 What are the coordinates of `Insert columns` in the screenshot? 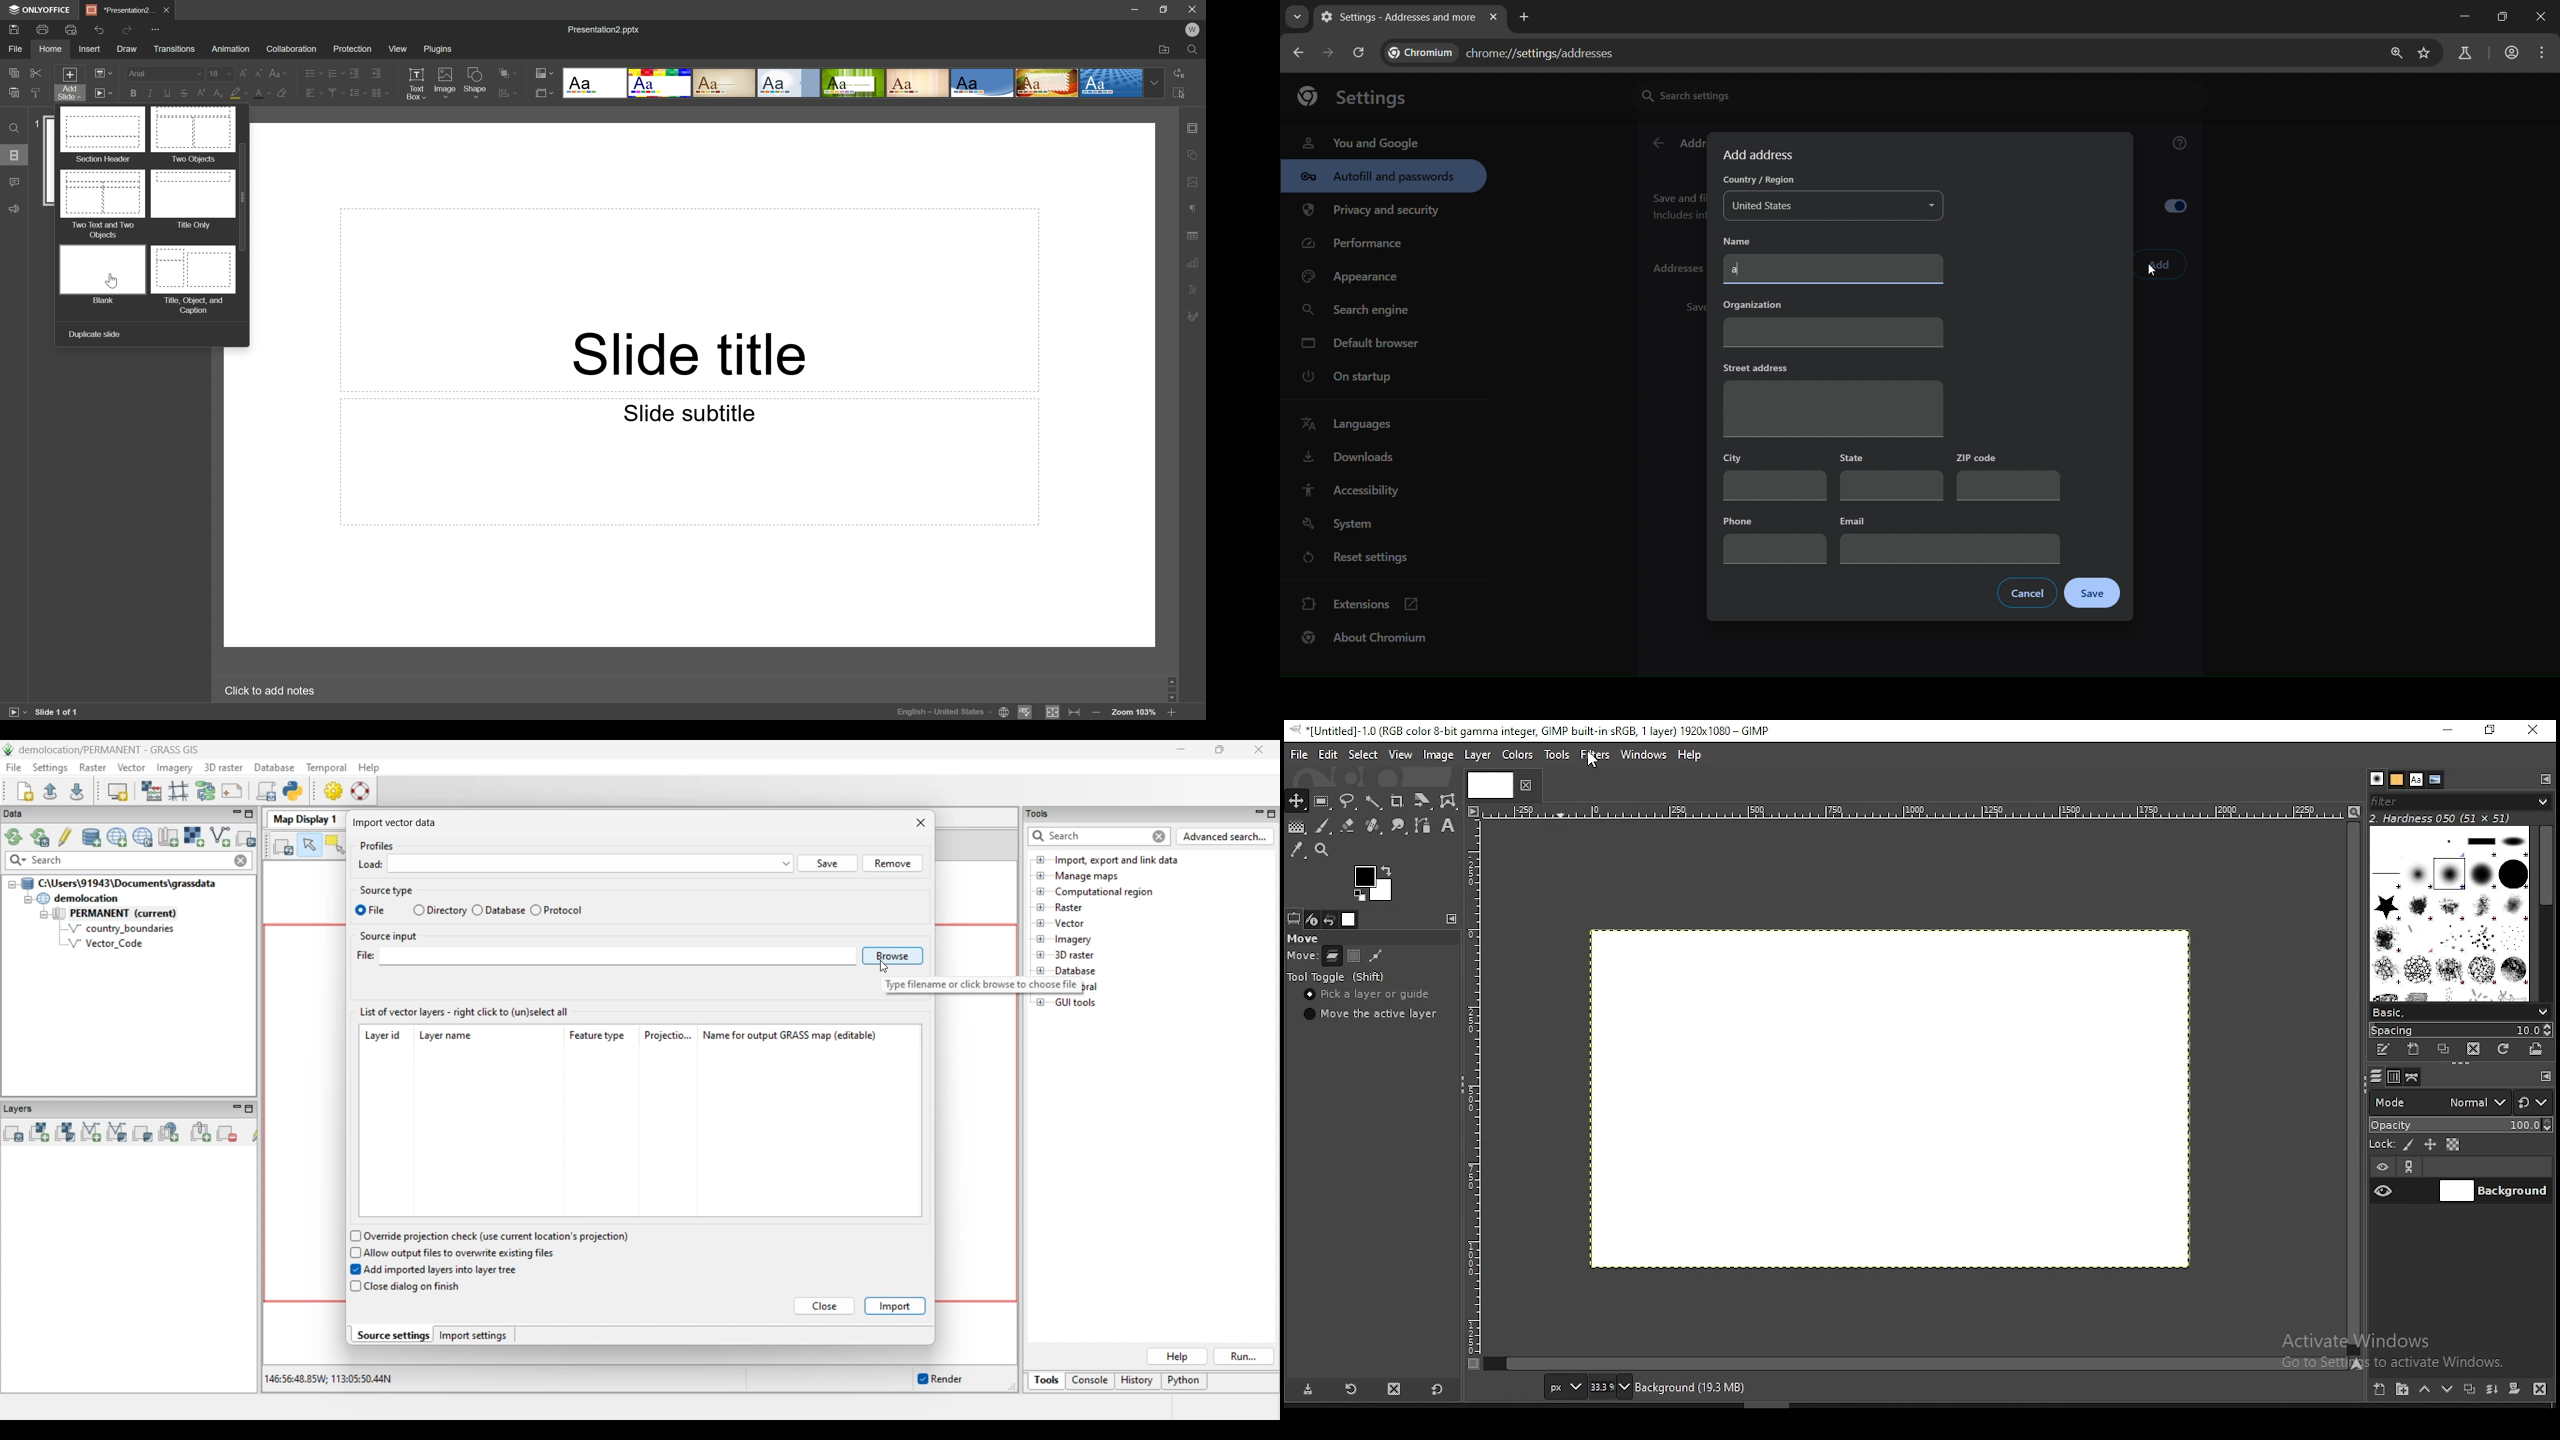 It's located at (380, 94).